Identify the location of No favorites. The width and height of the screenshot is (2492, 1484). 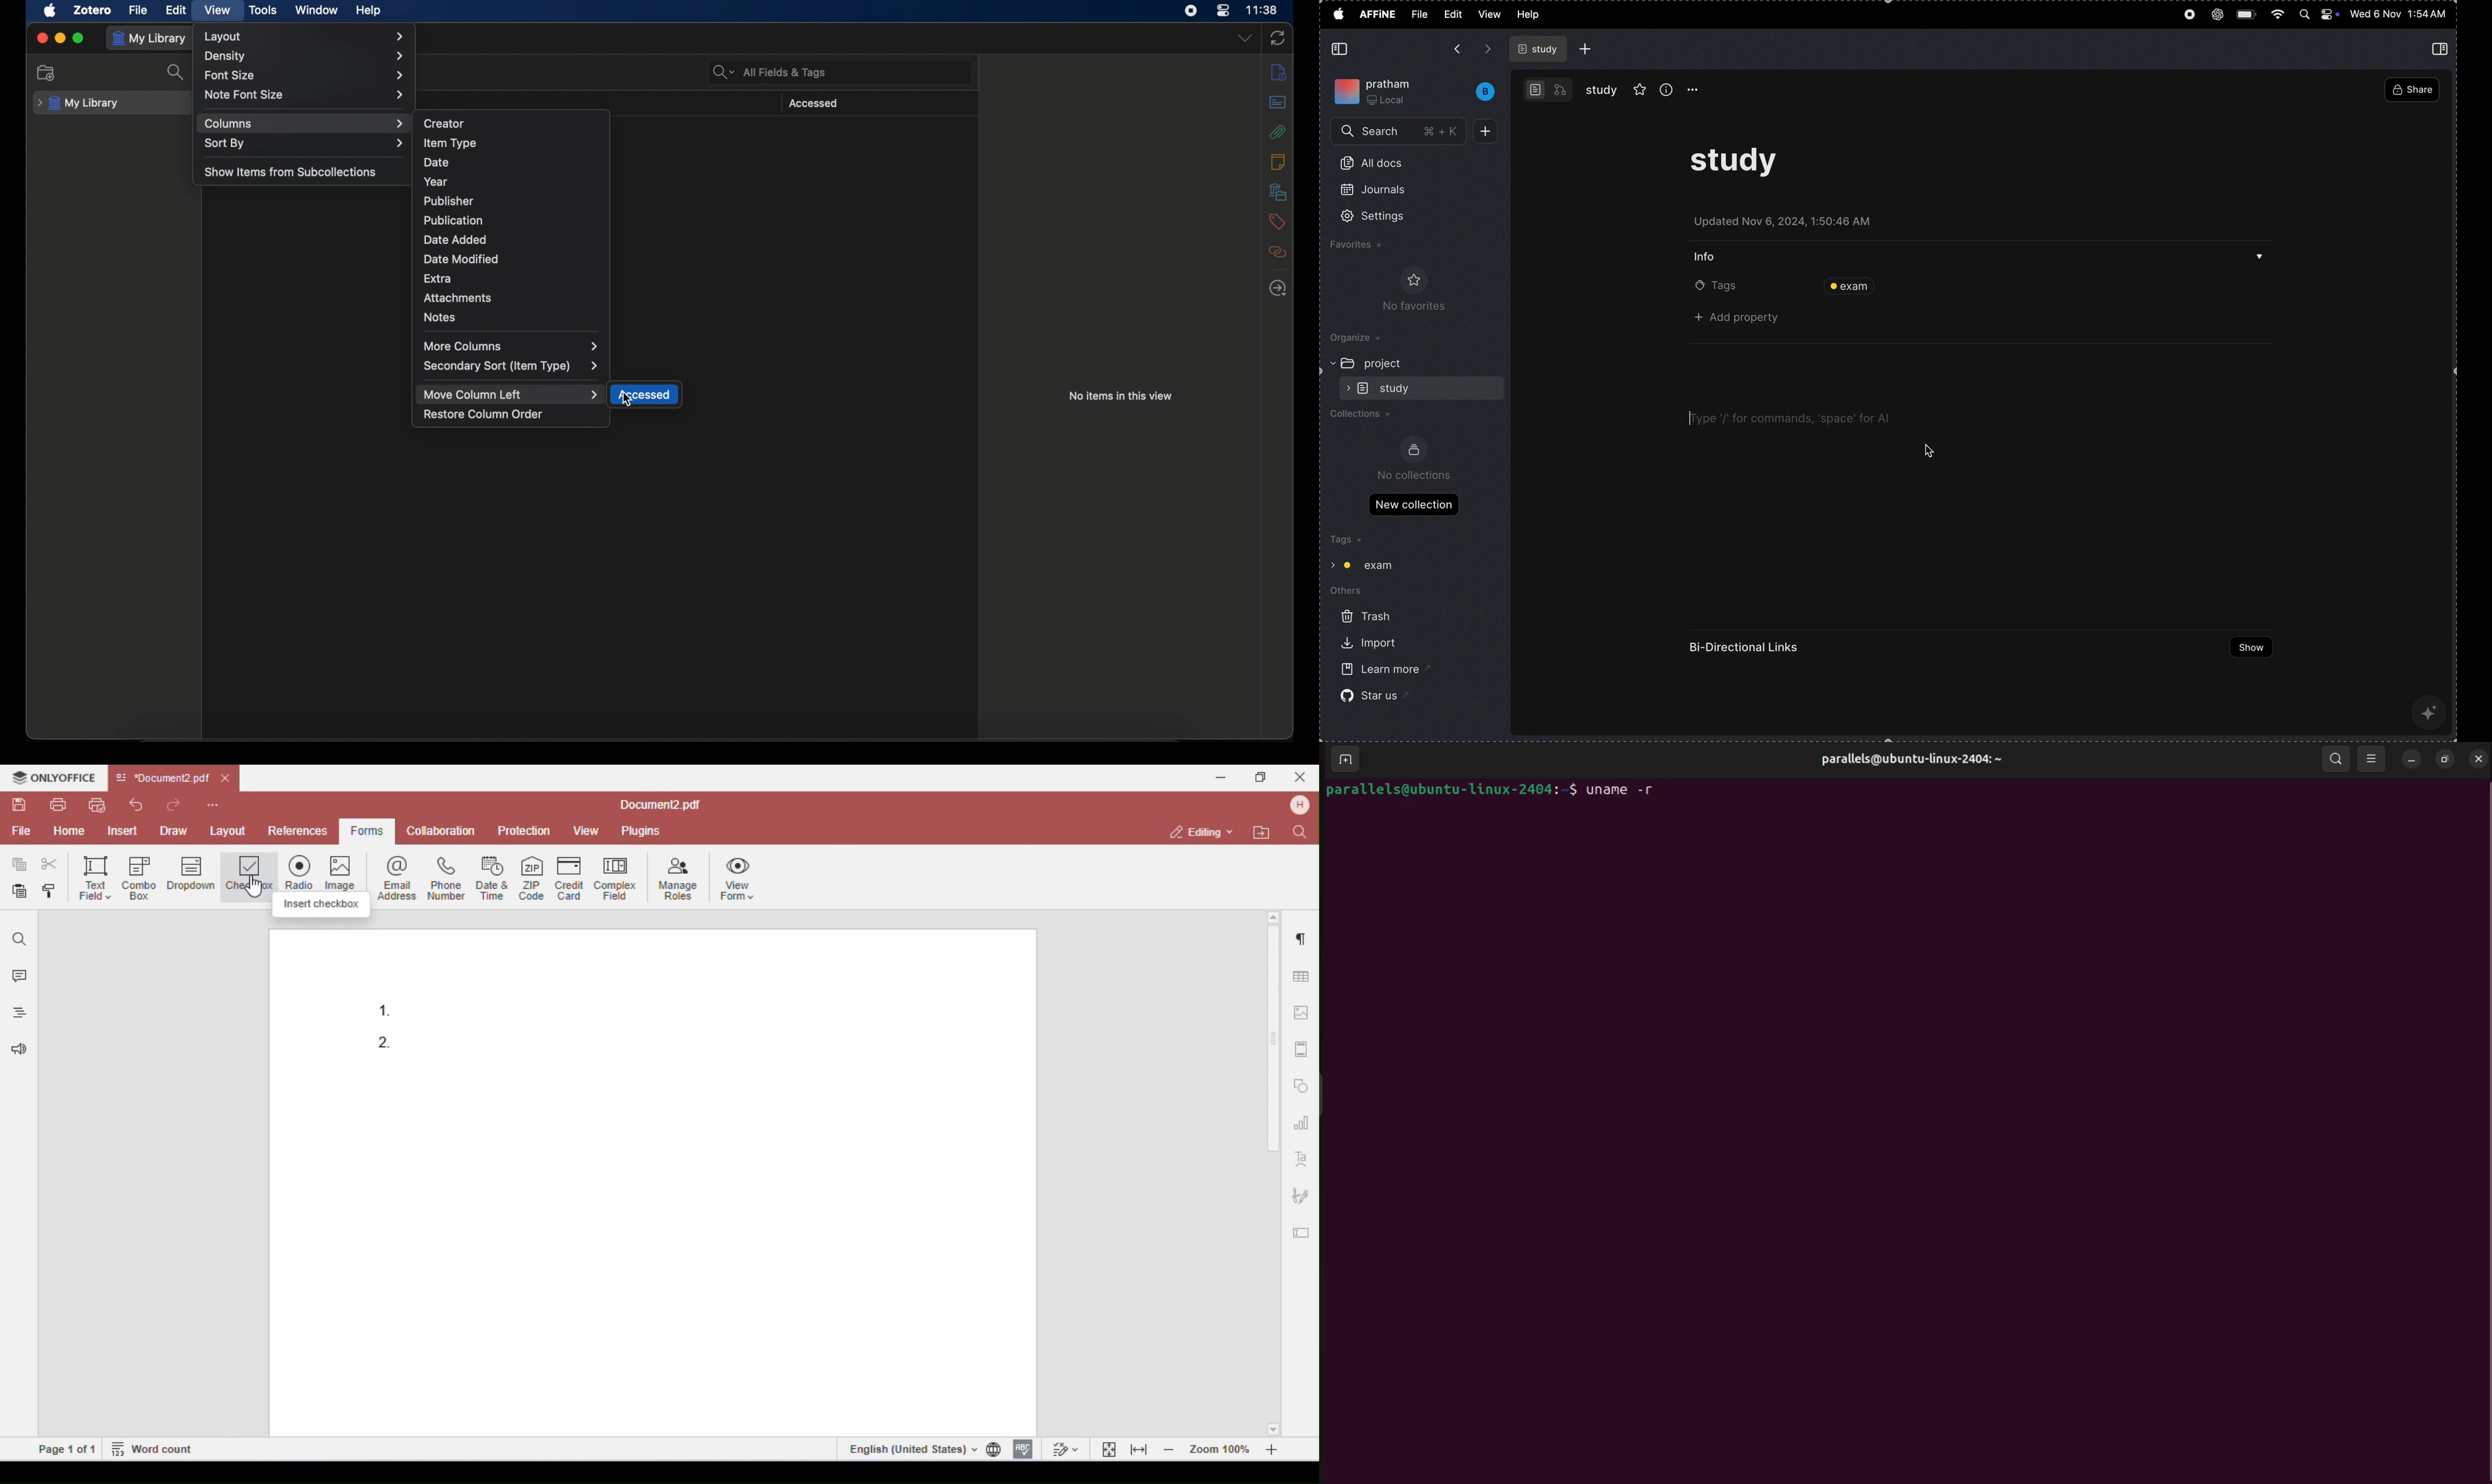
(1409, 307).